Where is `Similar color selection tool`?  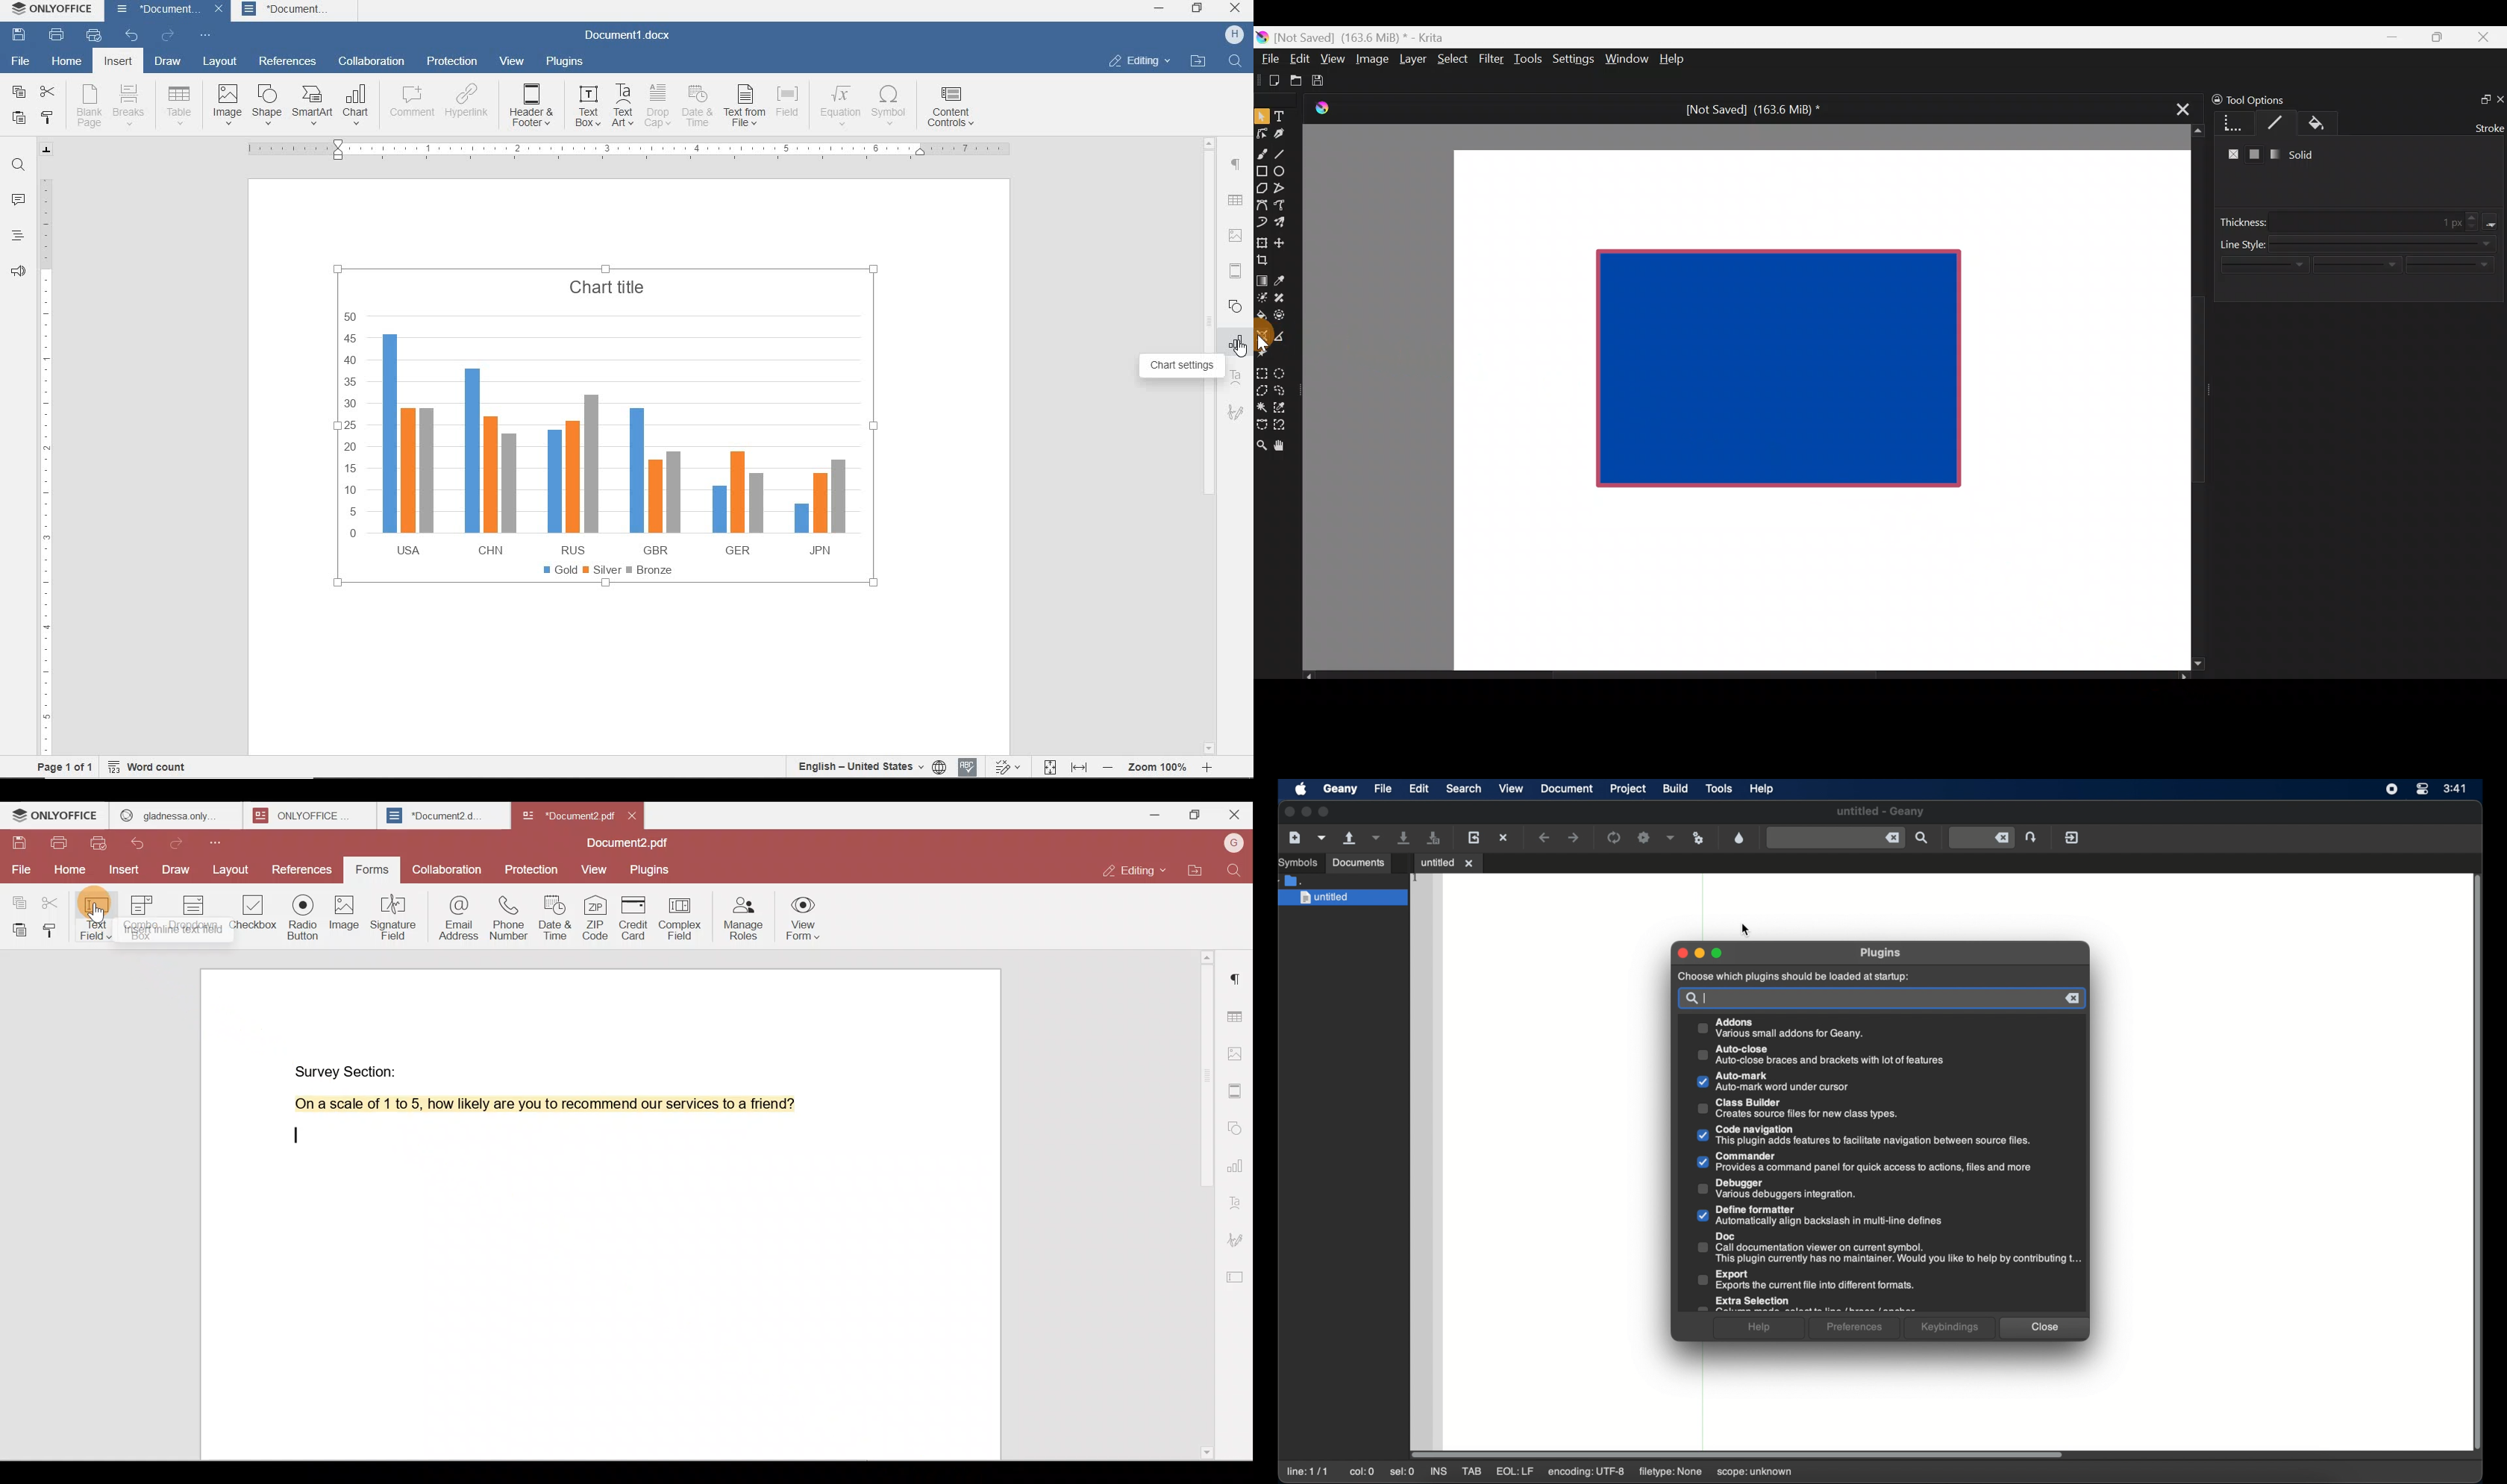
Similar color selection tool is located at coordinates (1282, 406).